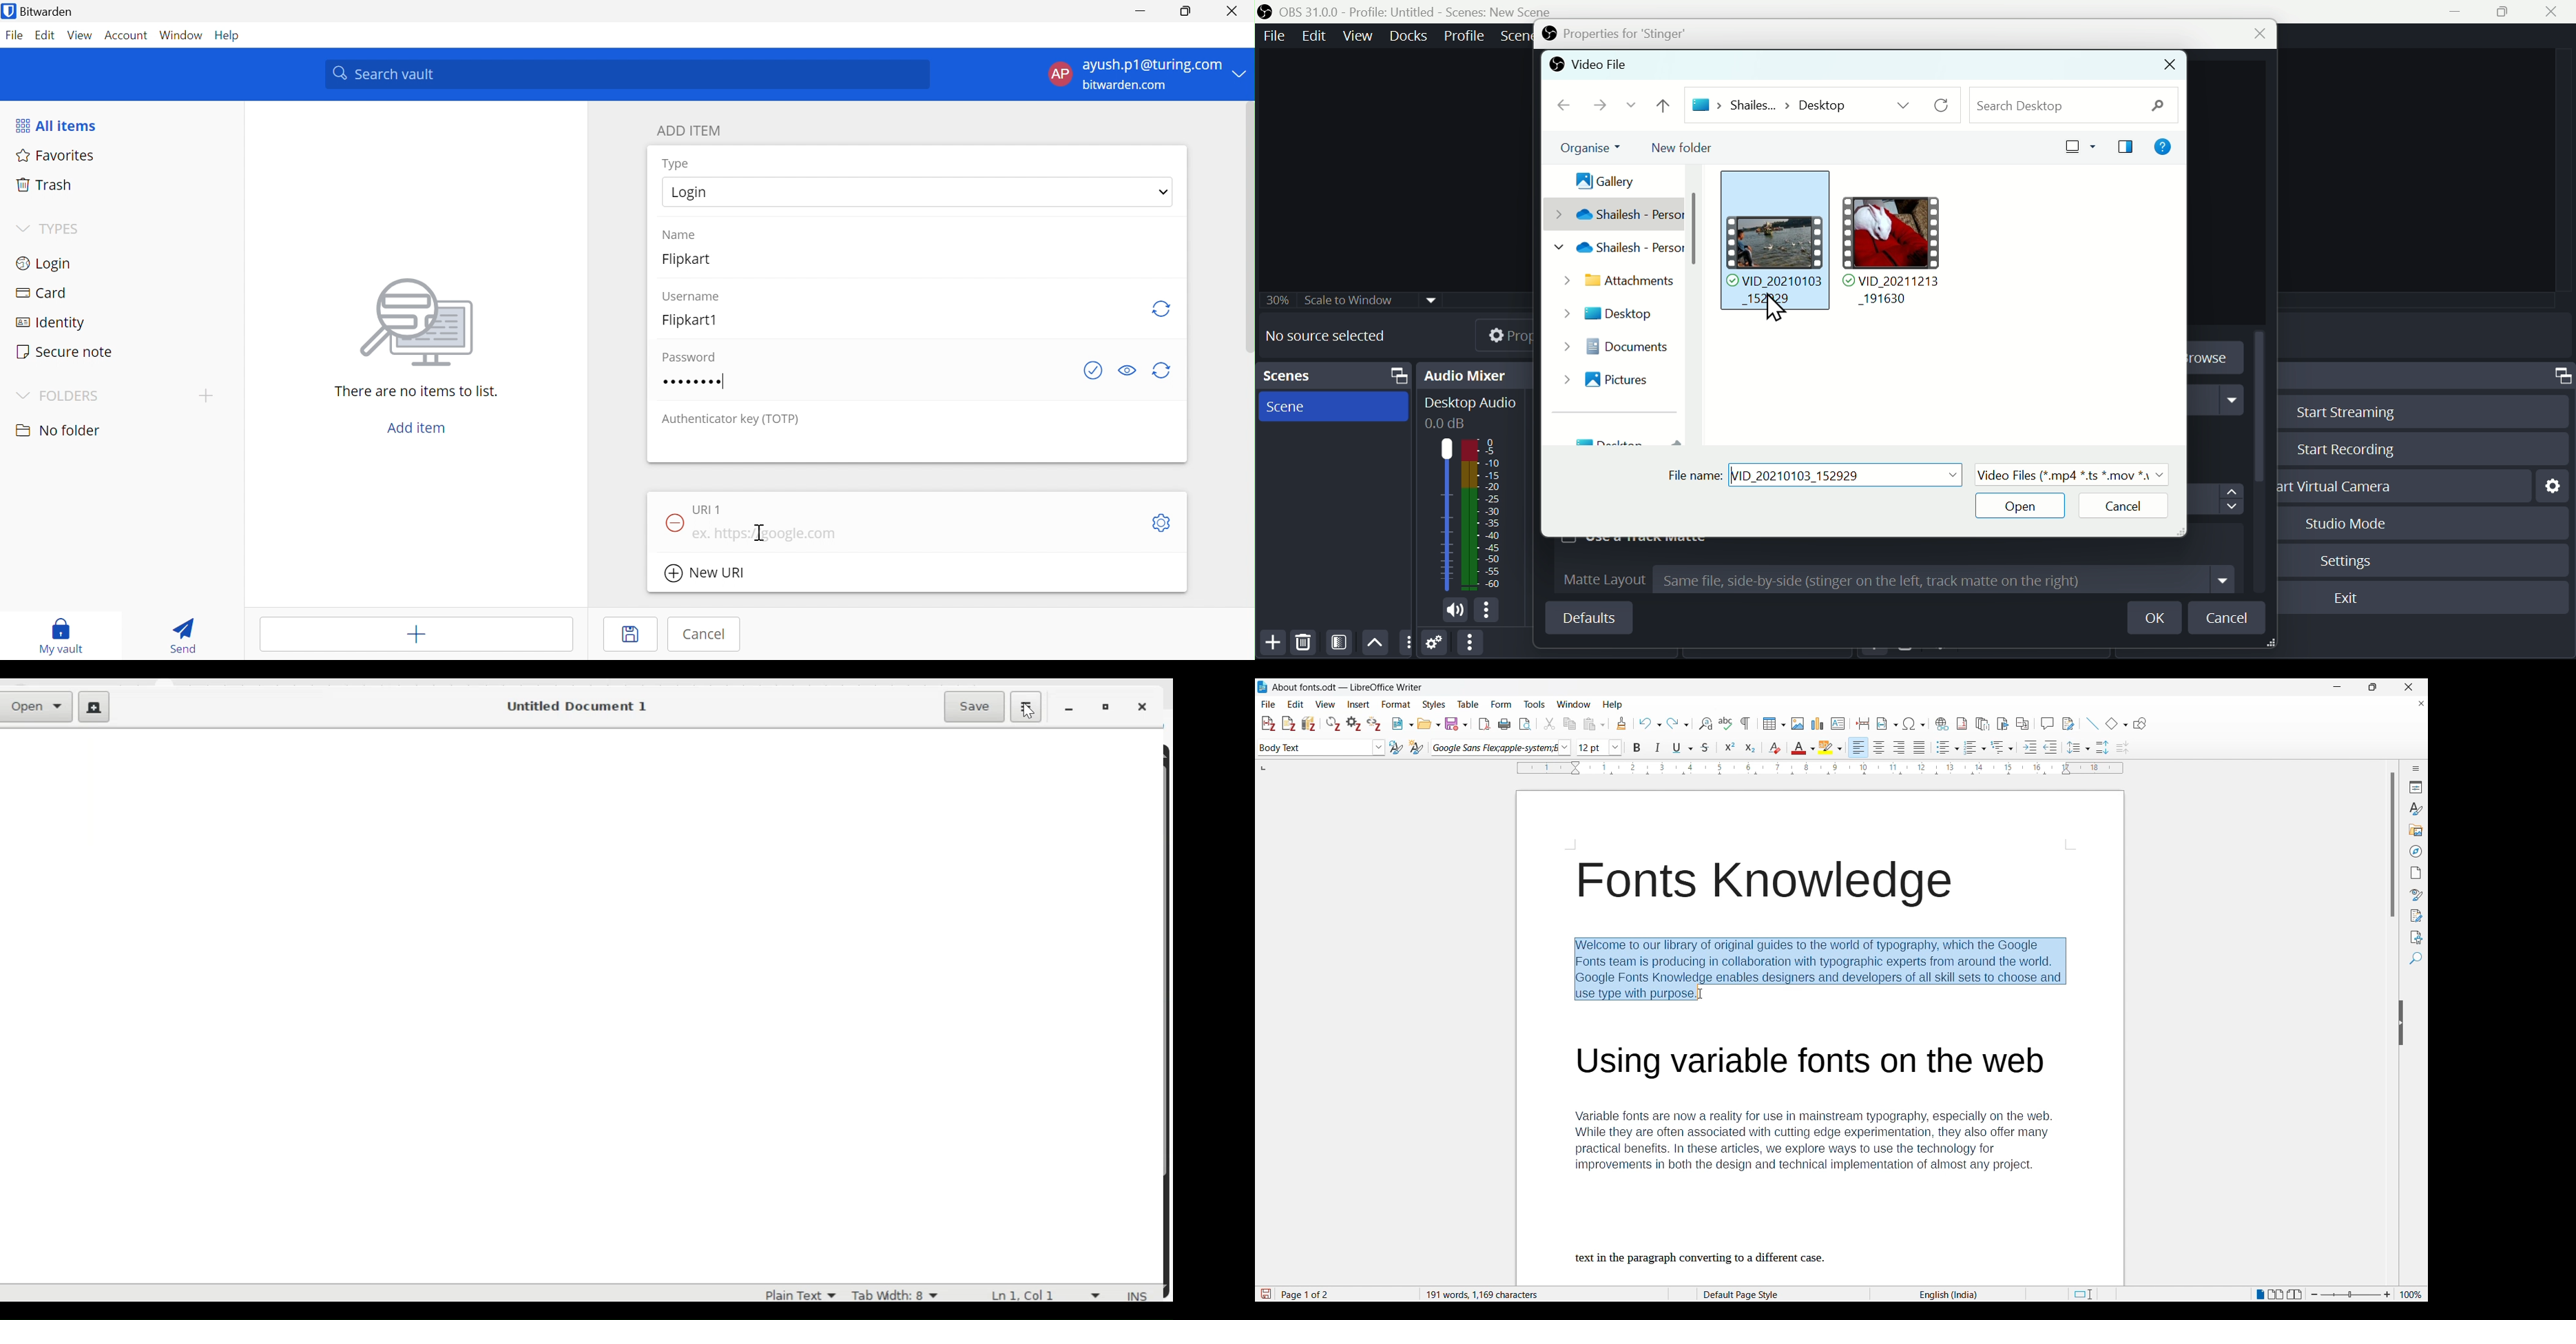  I want to click on Navigator, so click(2416, 851).